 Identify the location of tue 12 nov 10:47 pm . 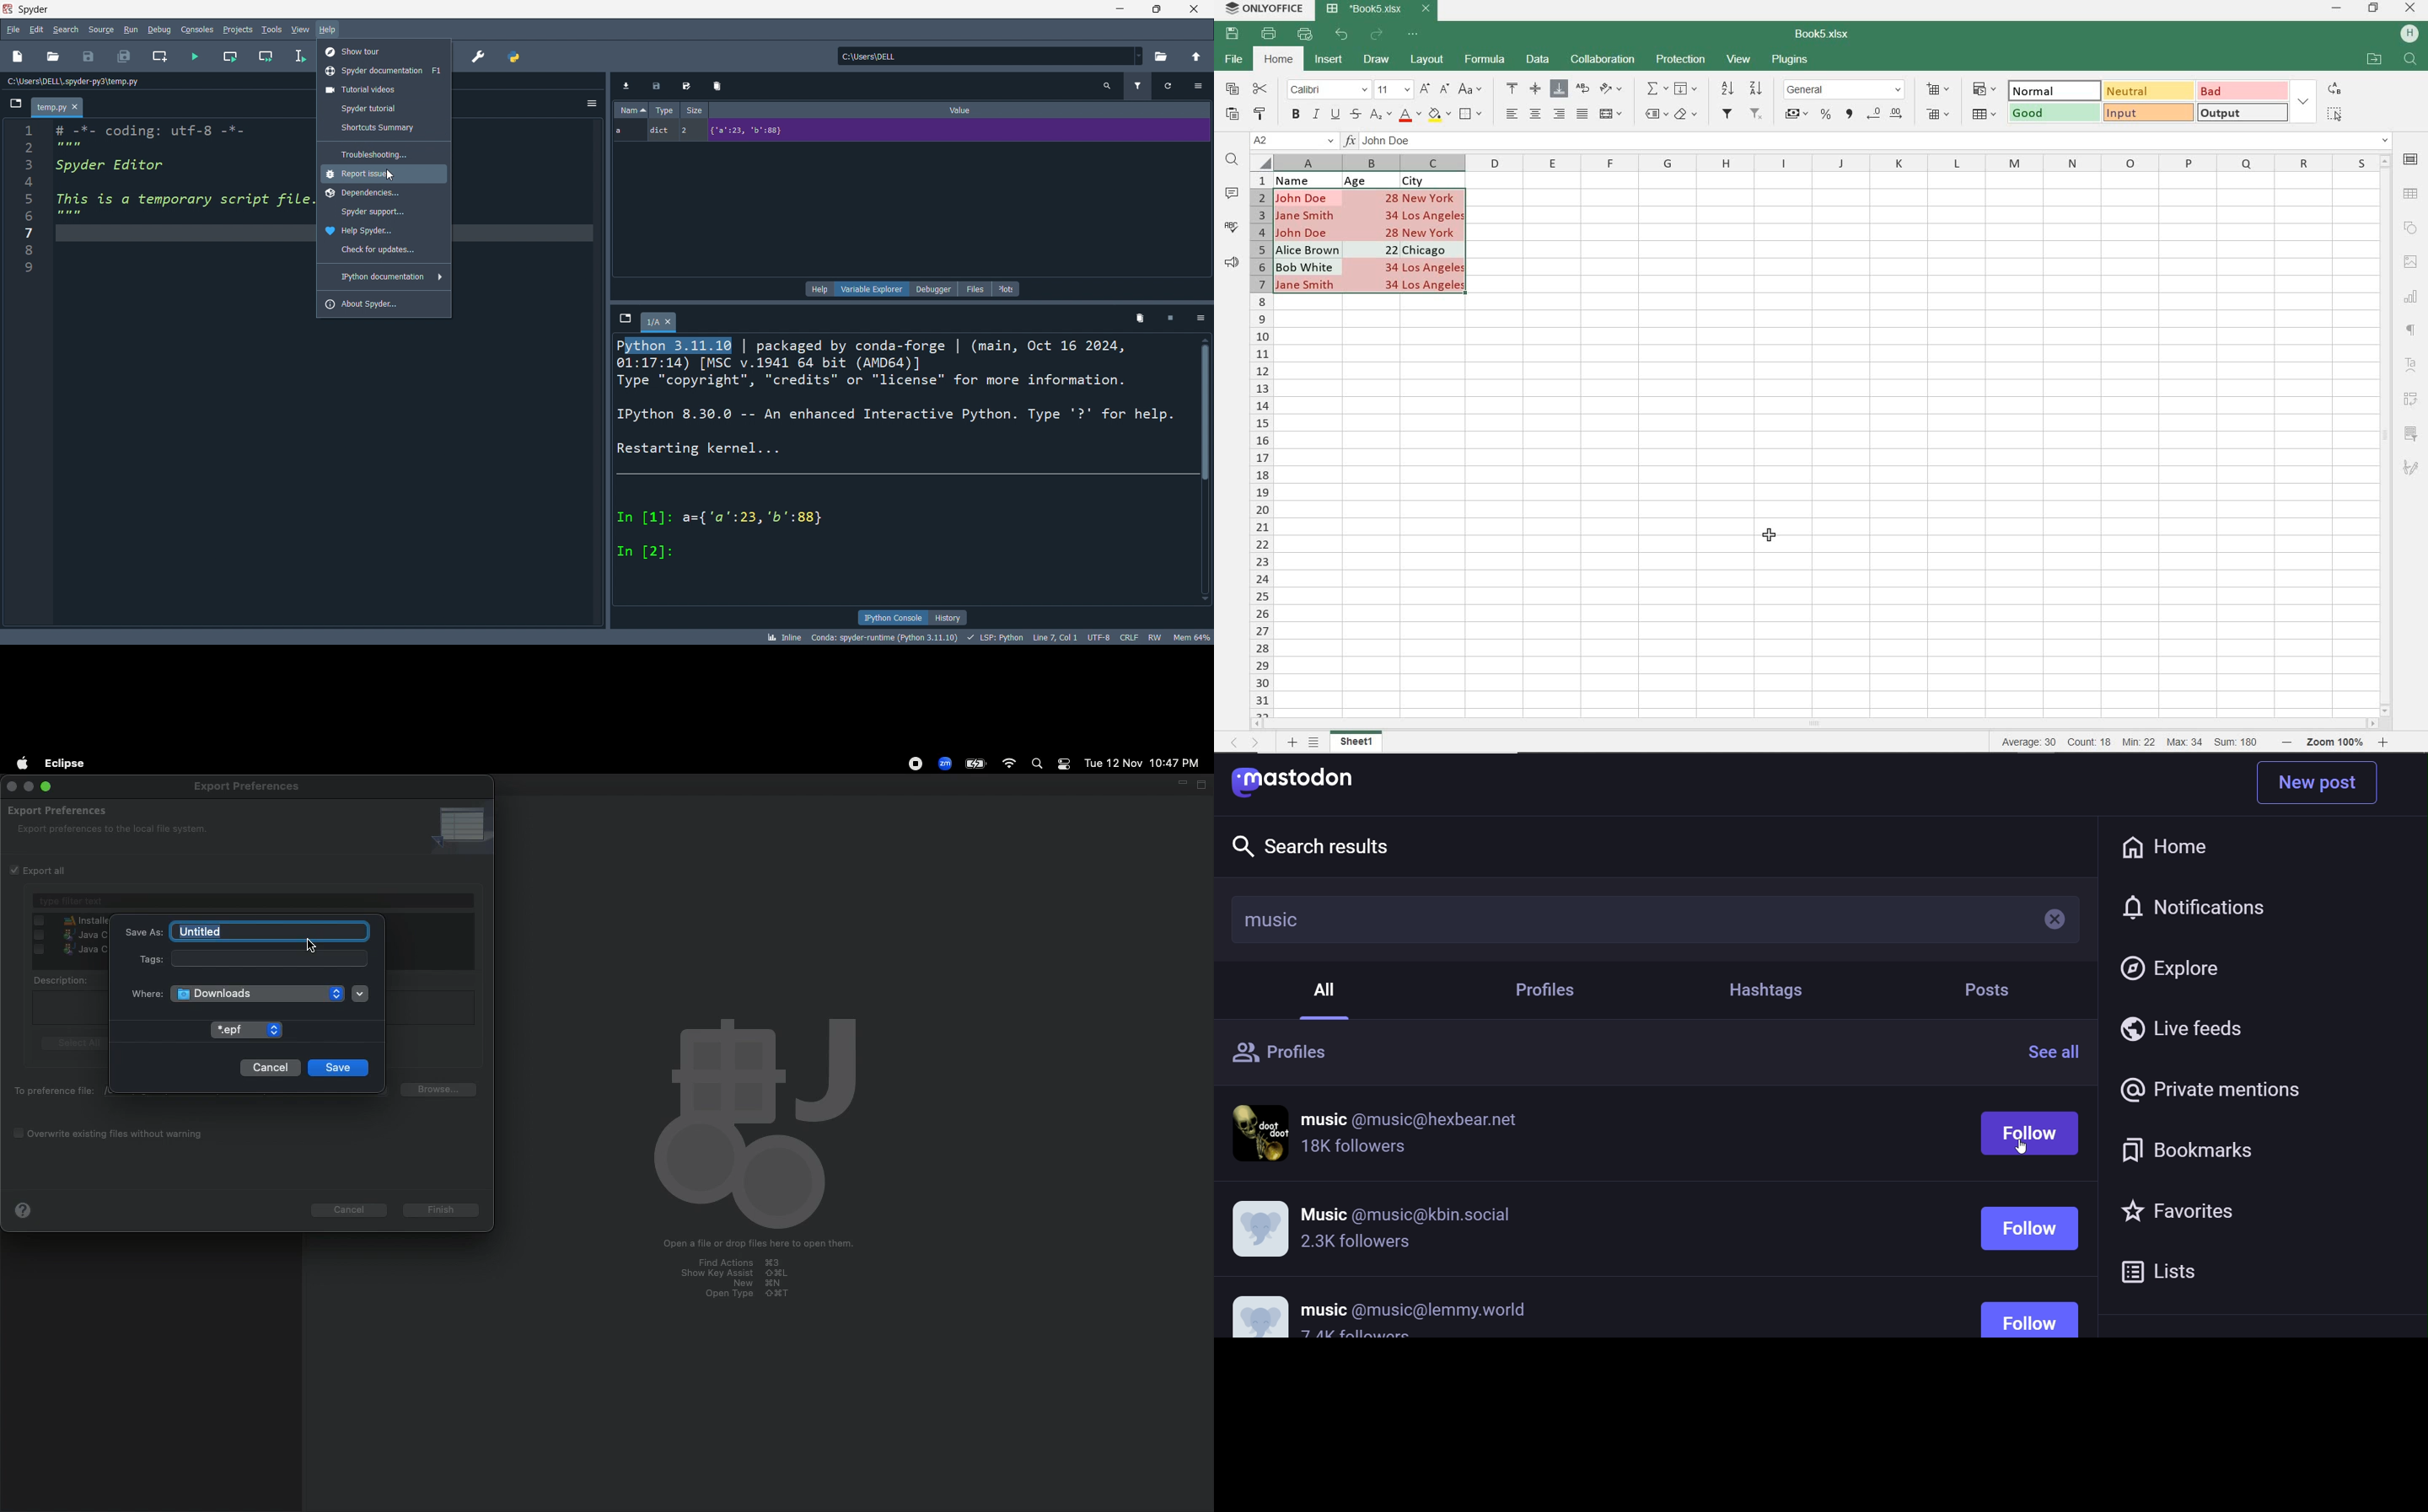
(1141, 762).